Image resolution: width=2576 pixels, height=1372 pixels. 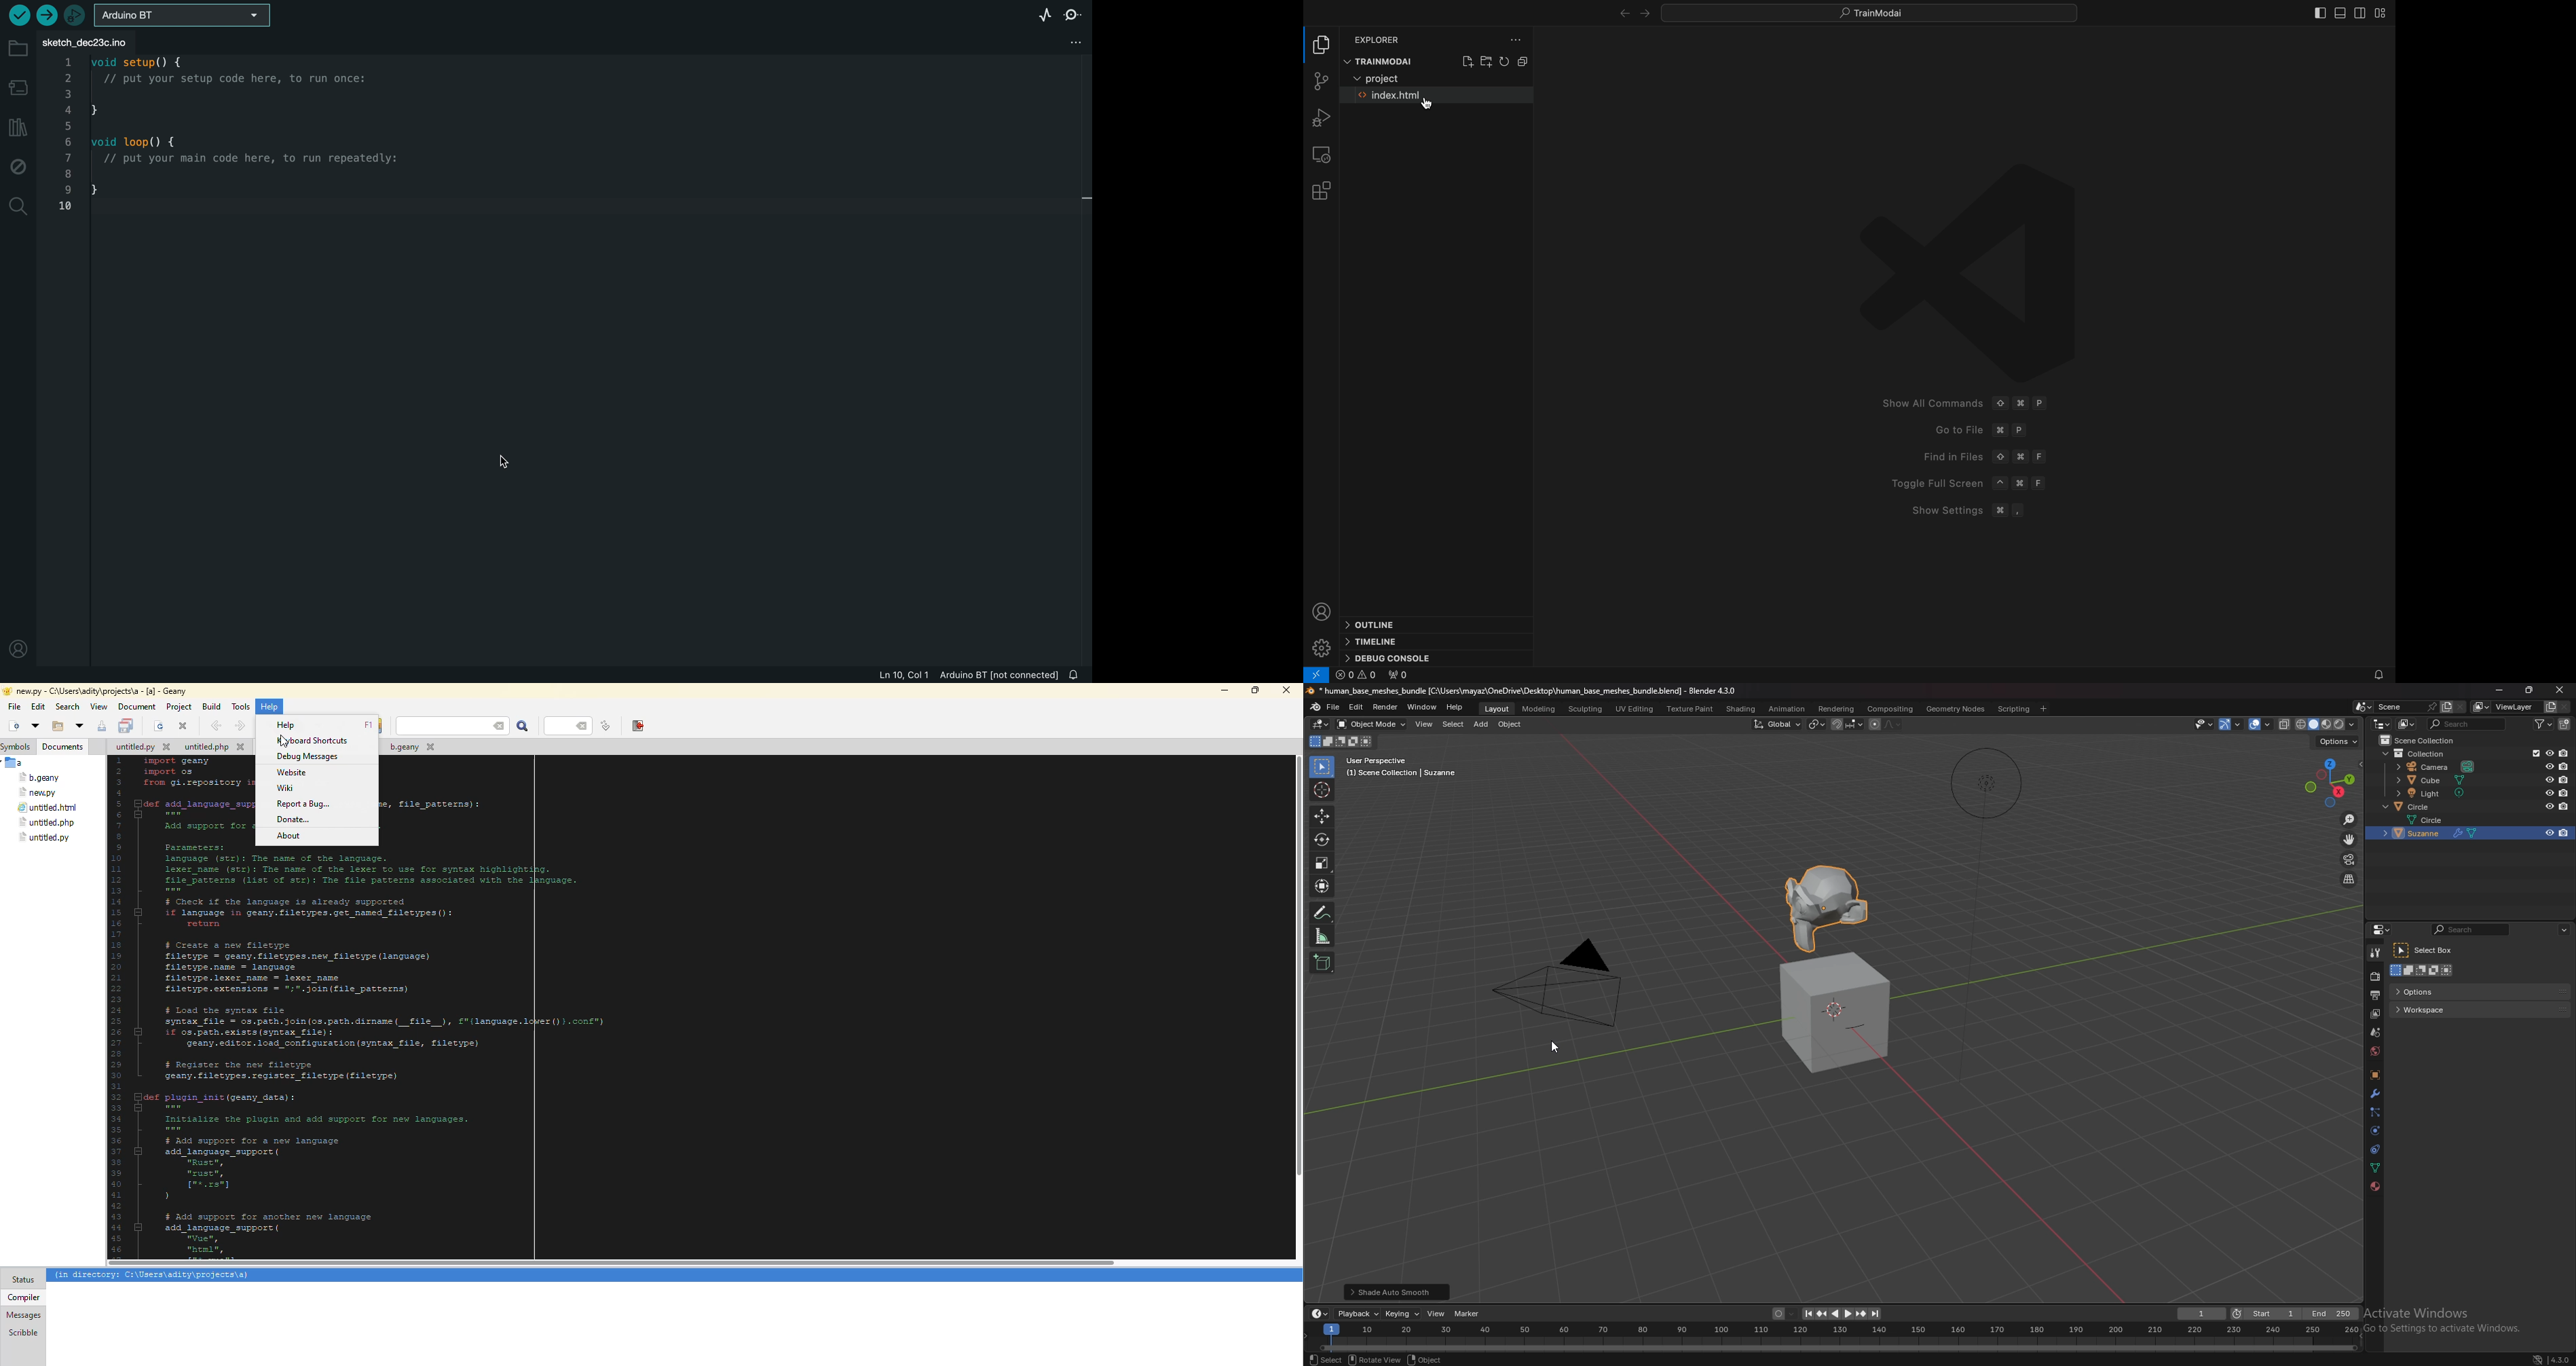 What do you see at coordinates (12, 726) in the screenshot?
I see `new` at bounding box center [12, 726].